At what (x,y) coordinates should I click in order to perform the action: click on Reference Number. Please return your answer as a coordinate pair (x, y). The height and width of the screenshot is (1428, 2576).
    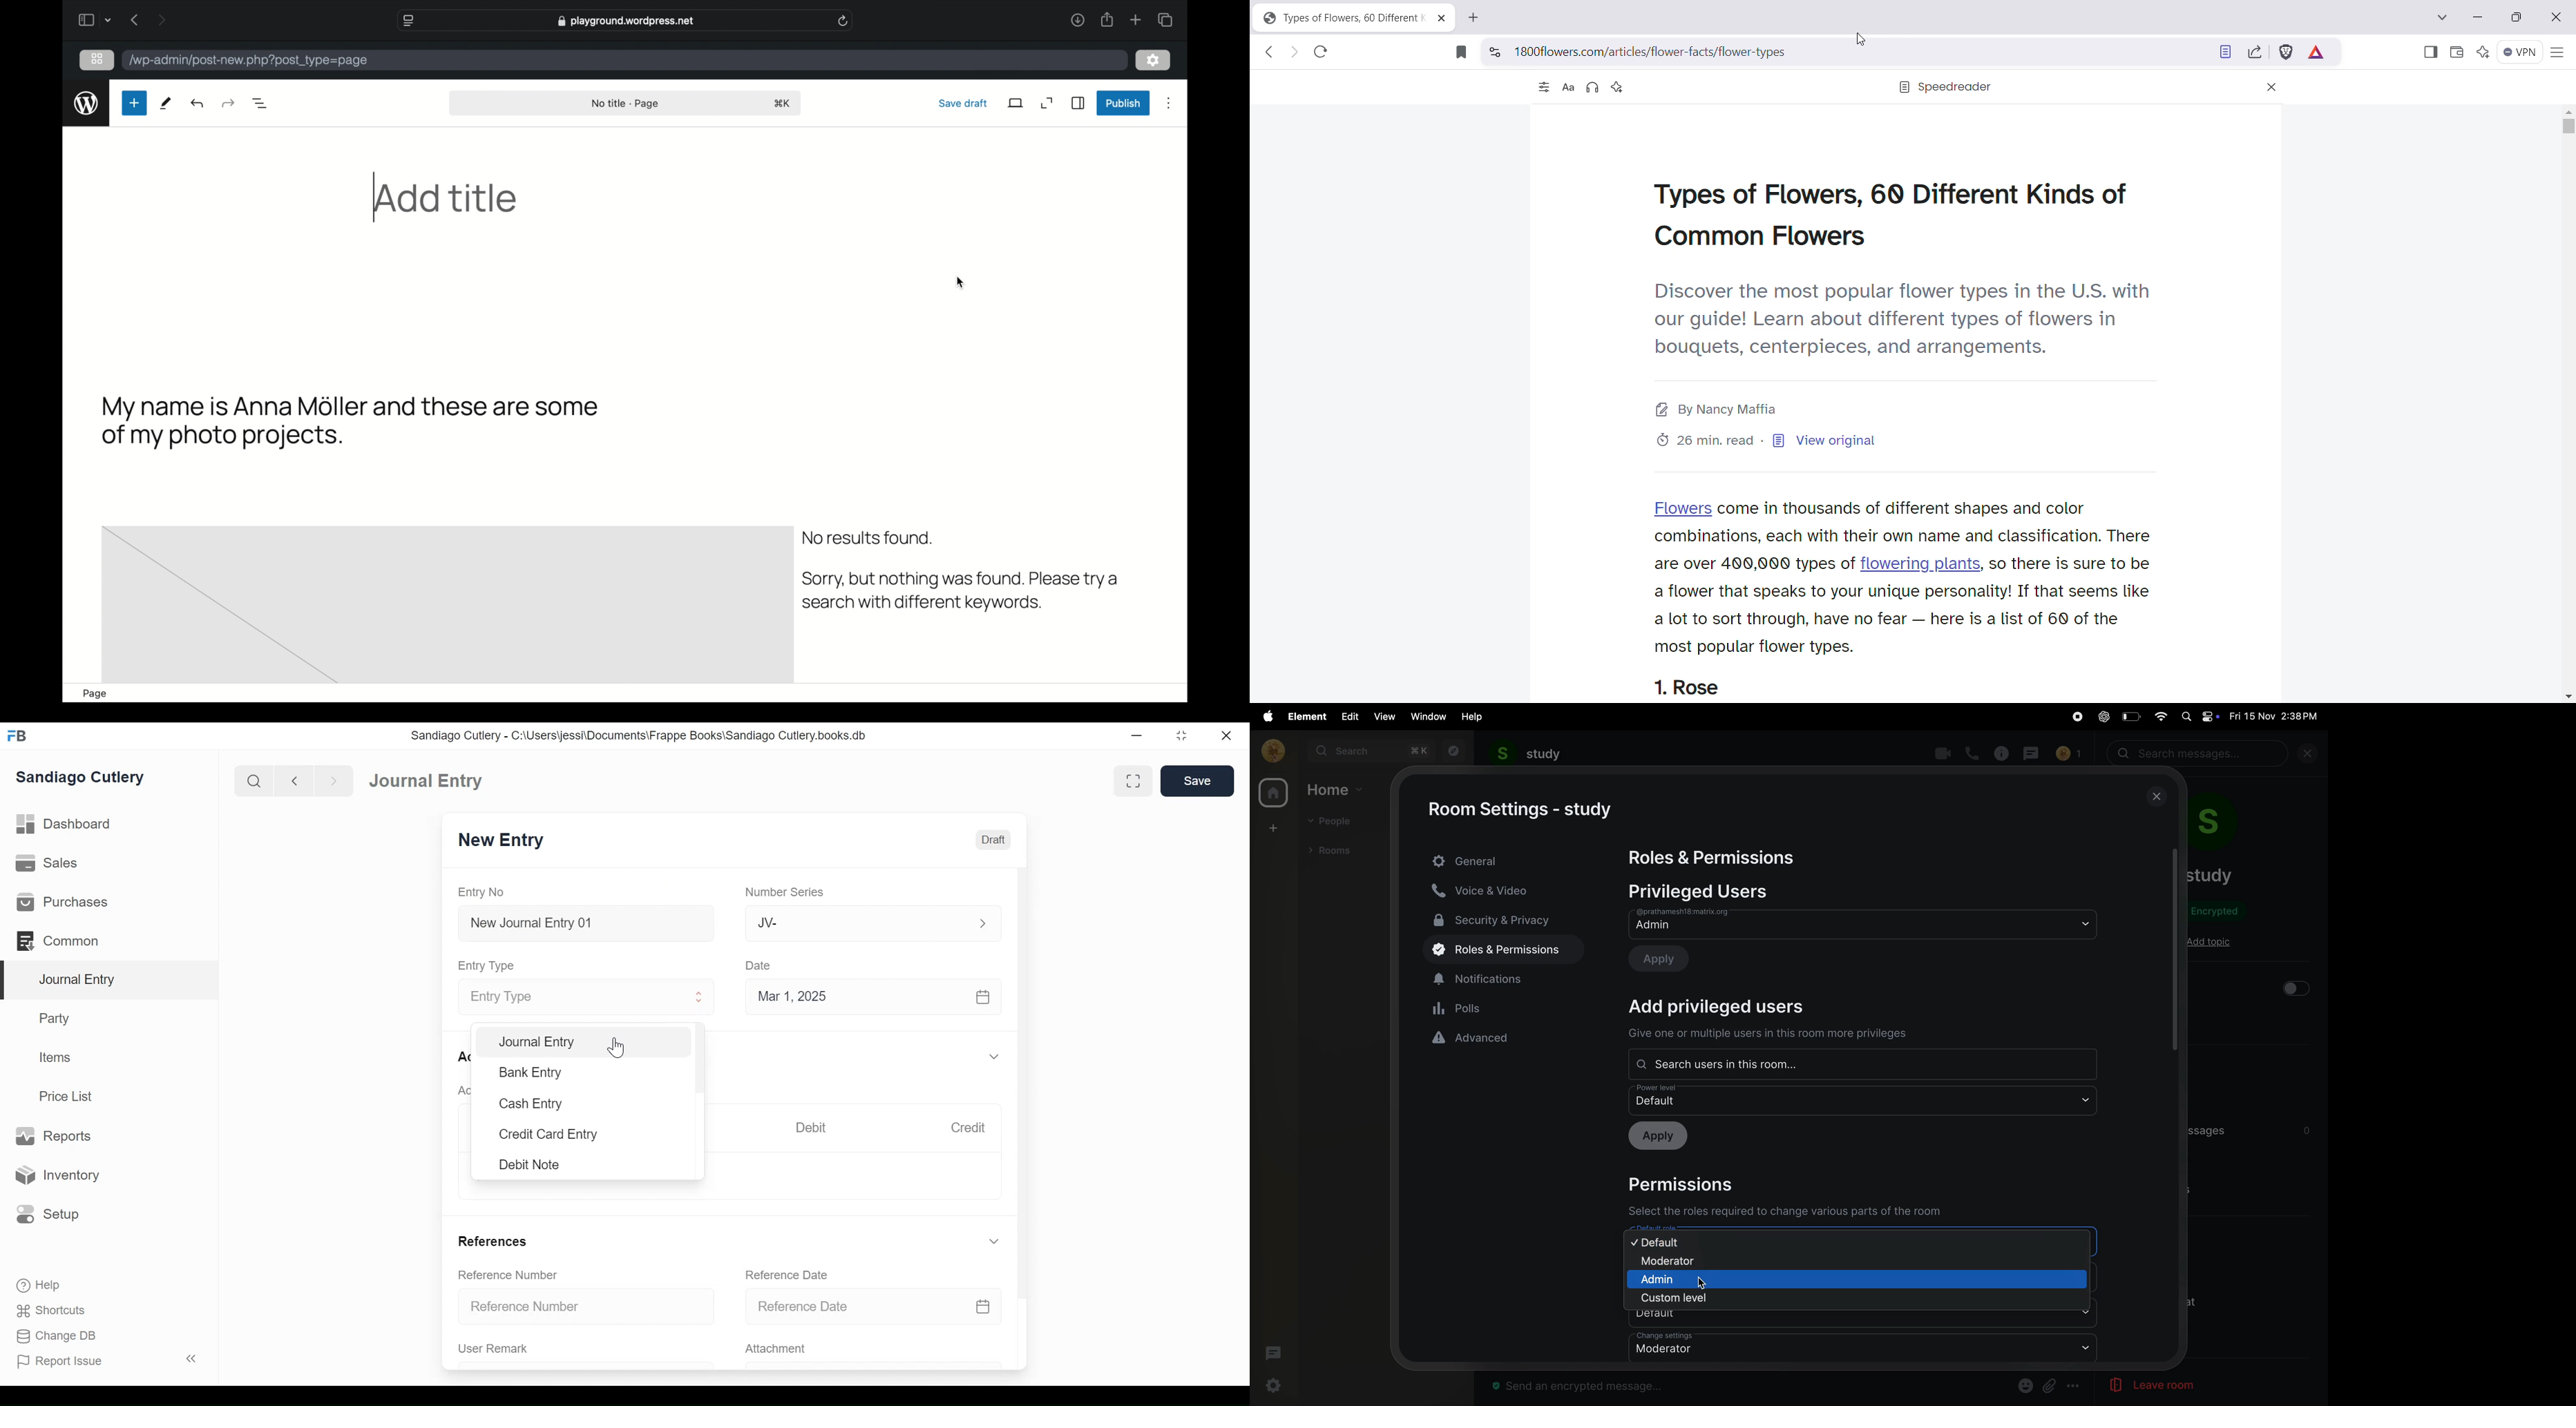
    Looking at the image, I should click on (503, 1275).